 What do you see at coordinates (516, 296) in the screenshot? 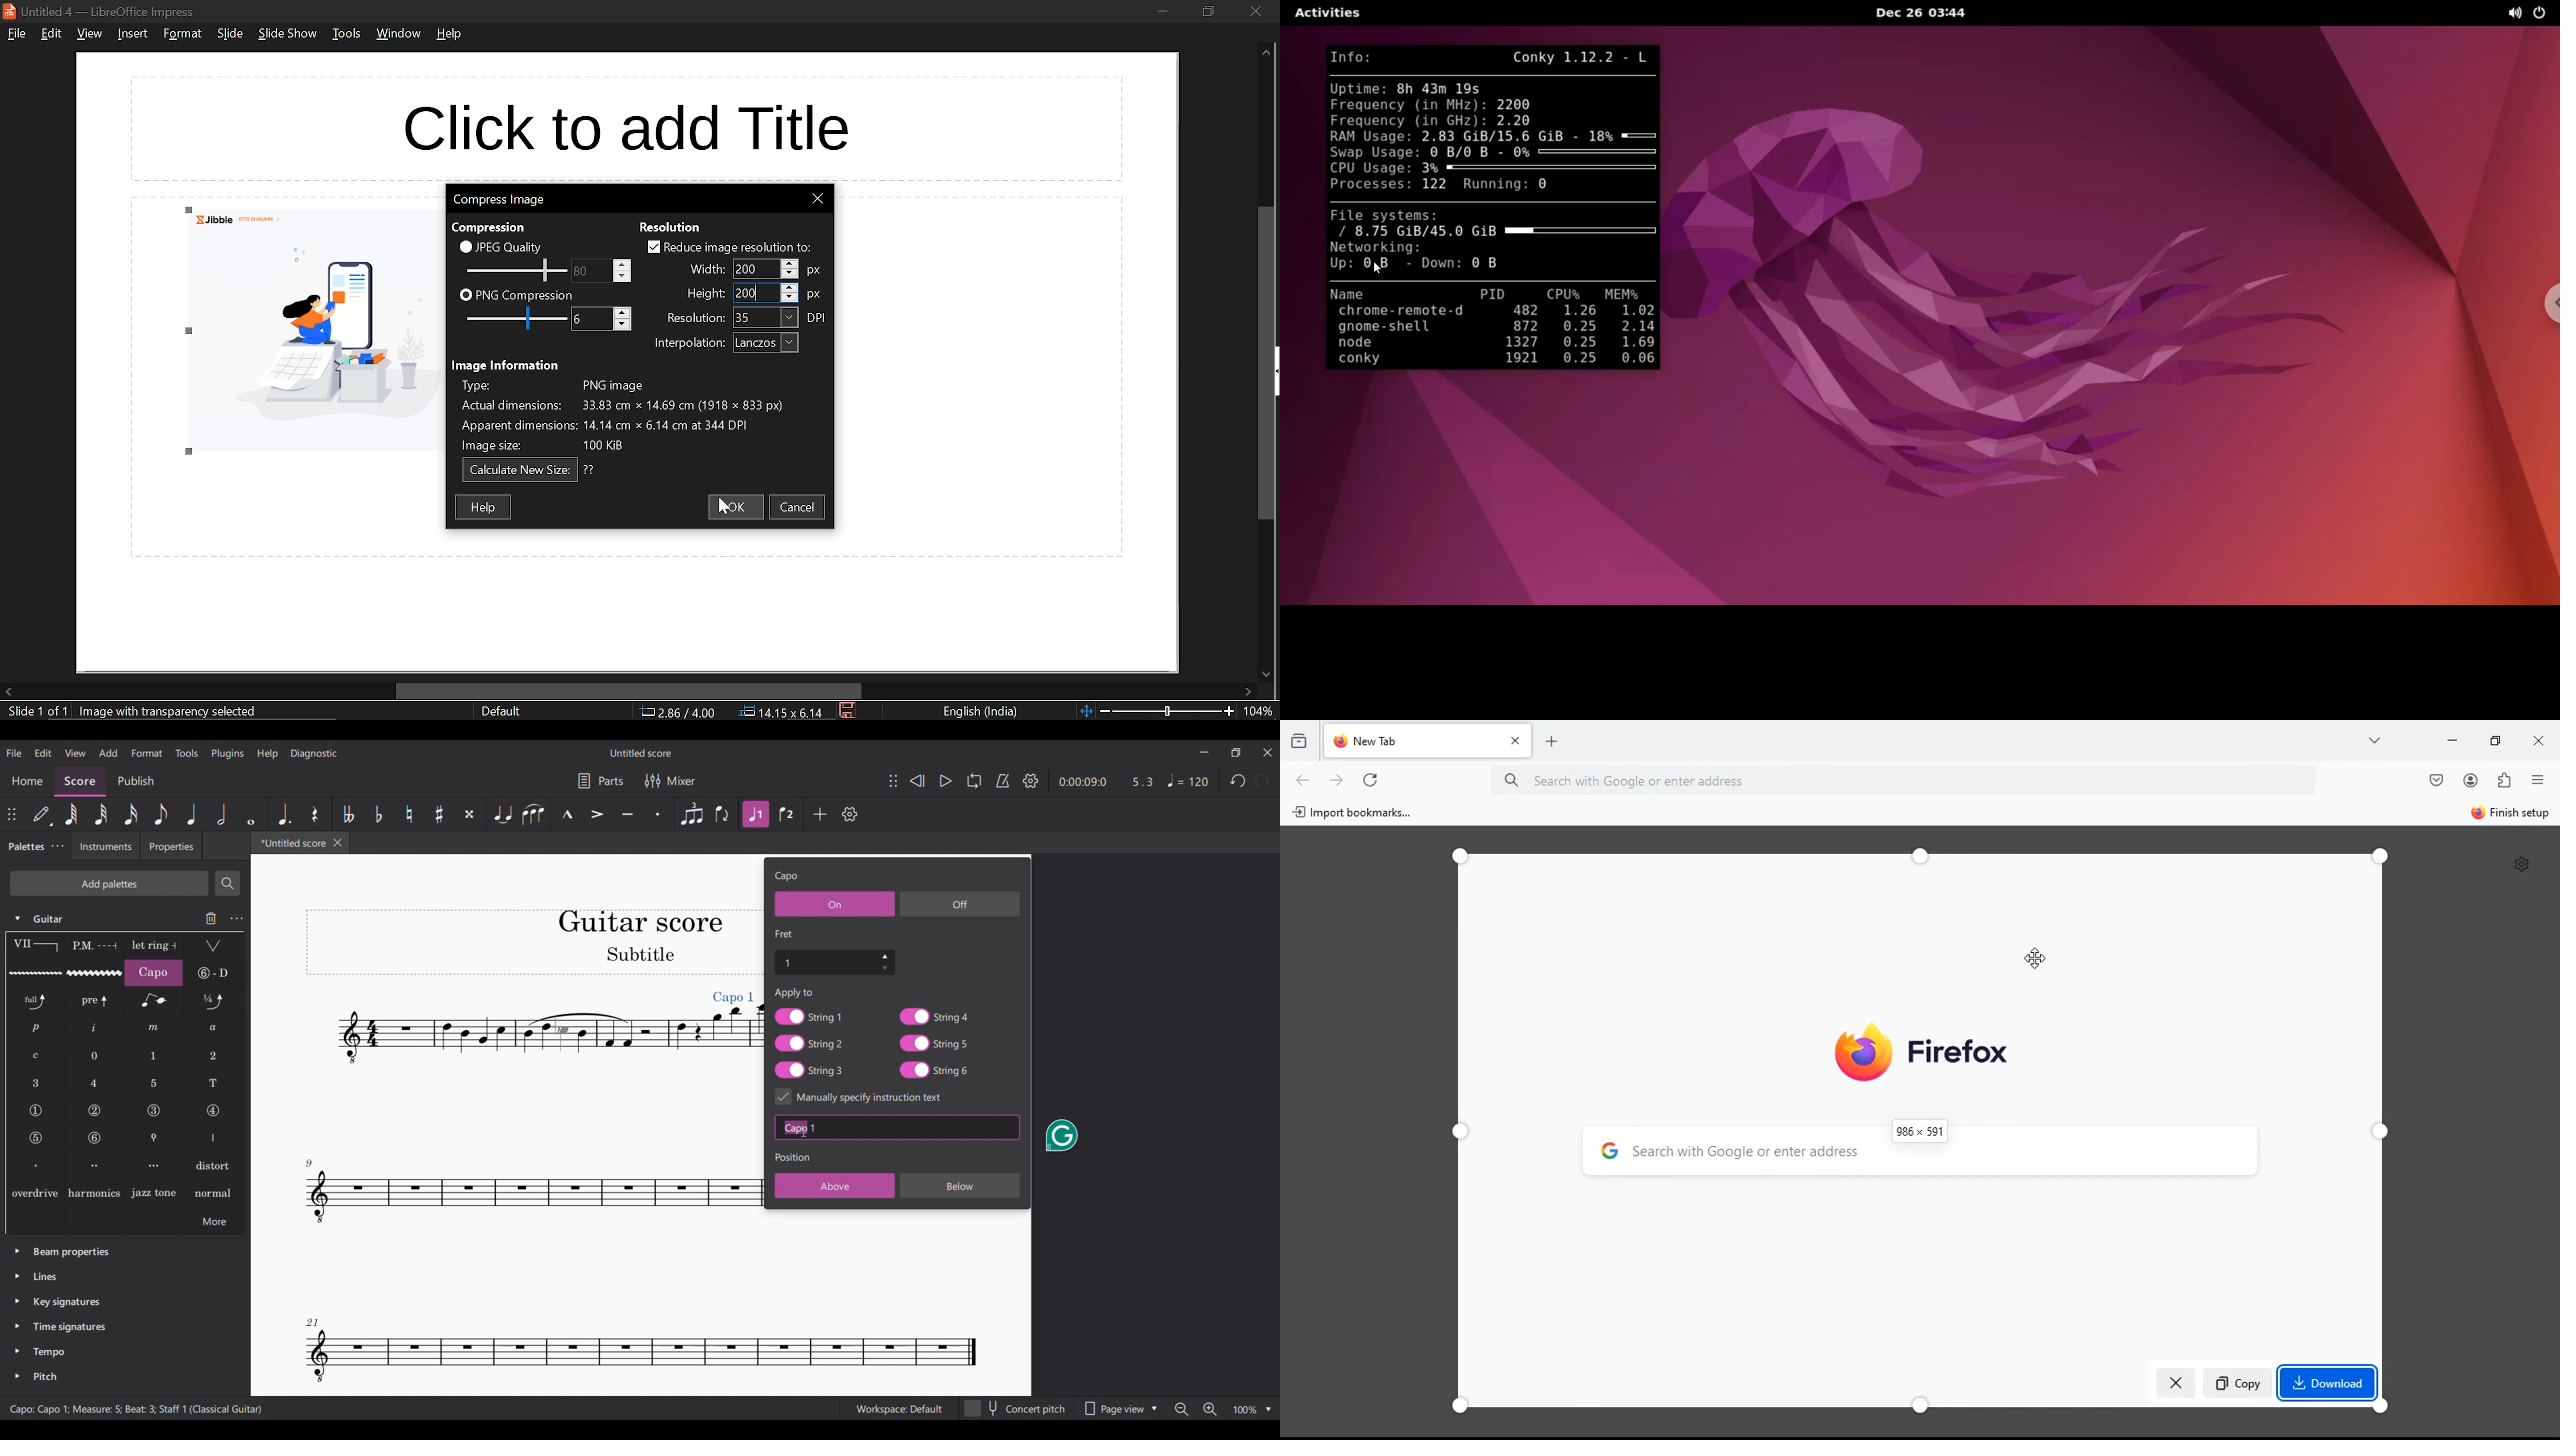
I see `PNG compression` at bounding box center [516, 296].